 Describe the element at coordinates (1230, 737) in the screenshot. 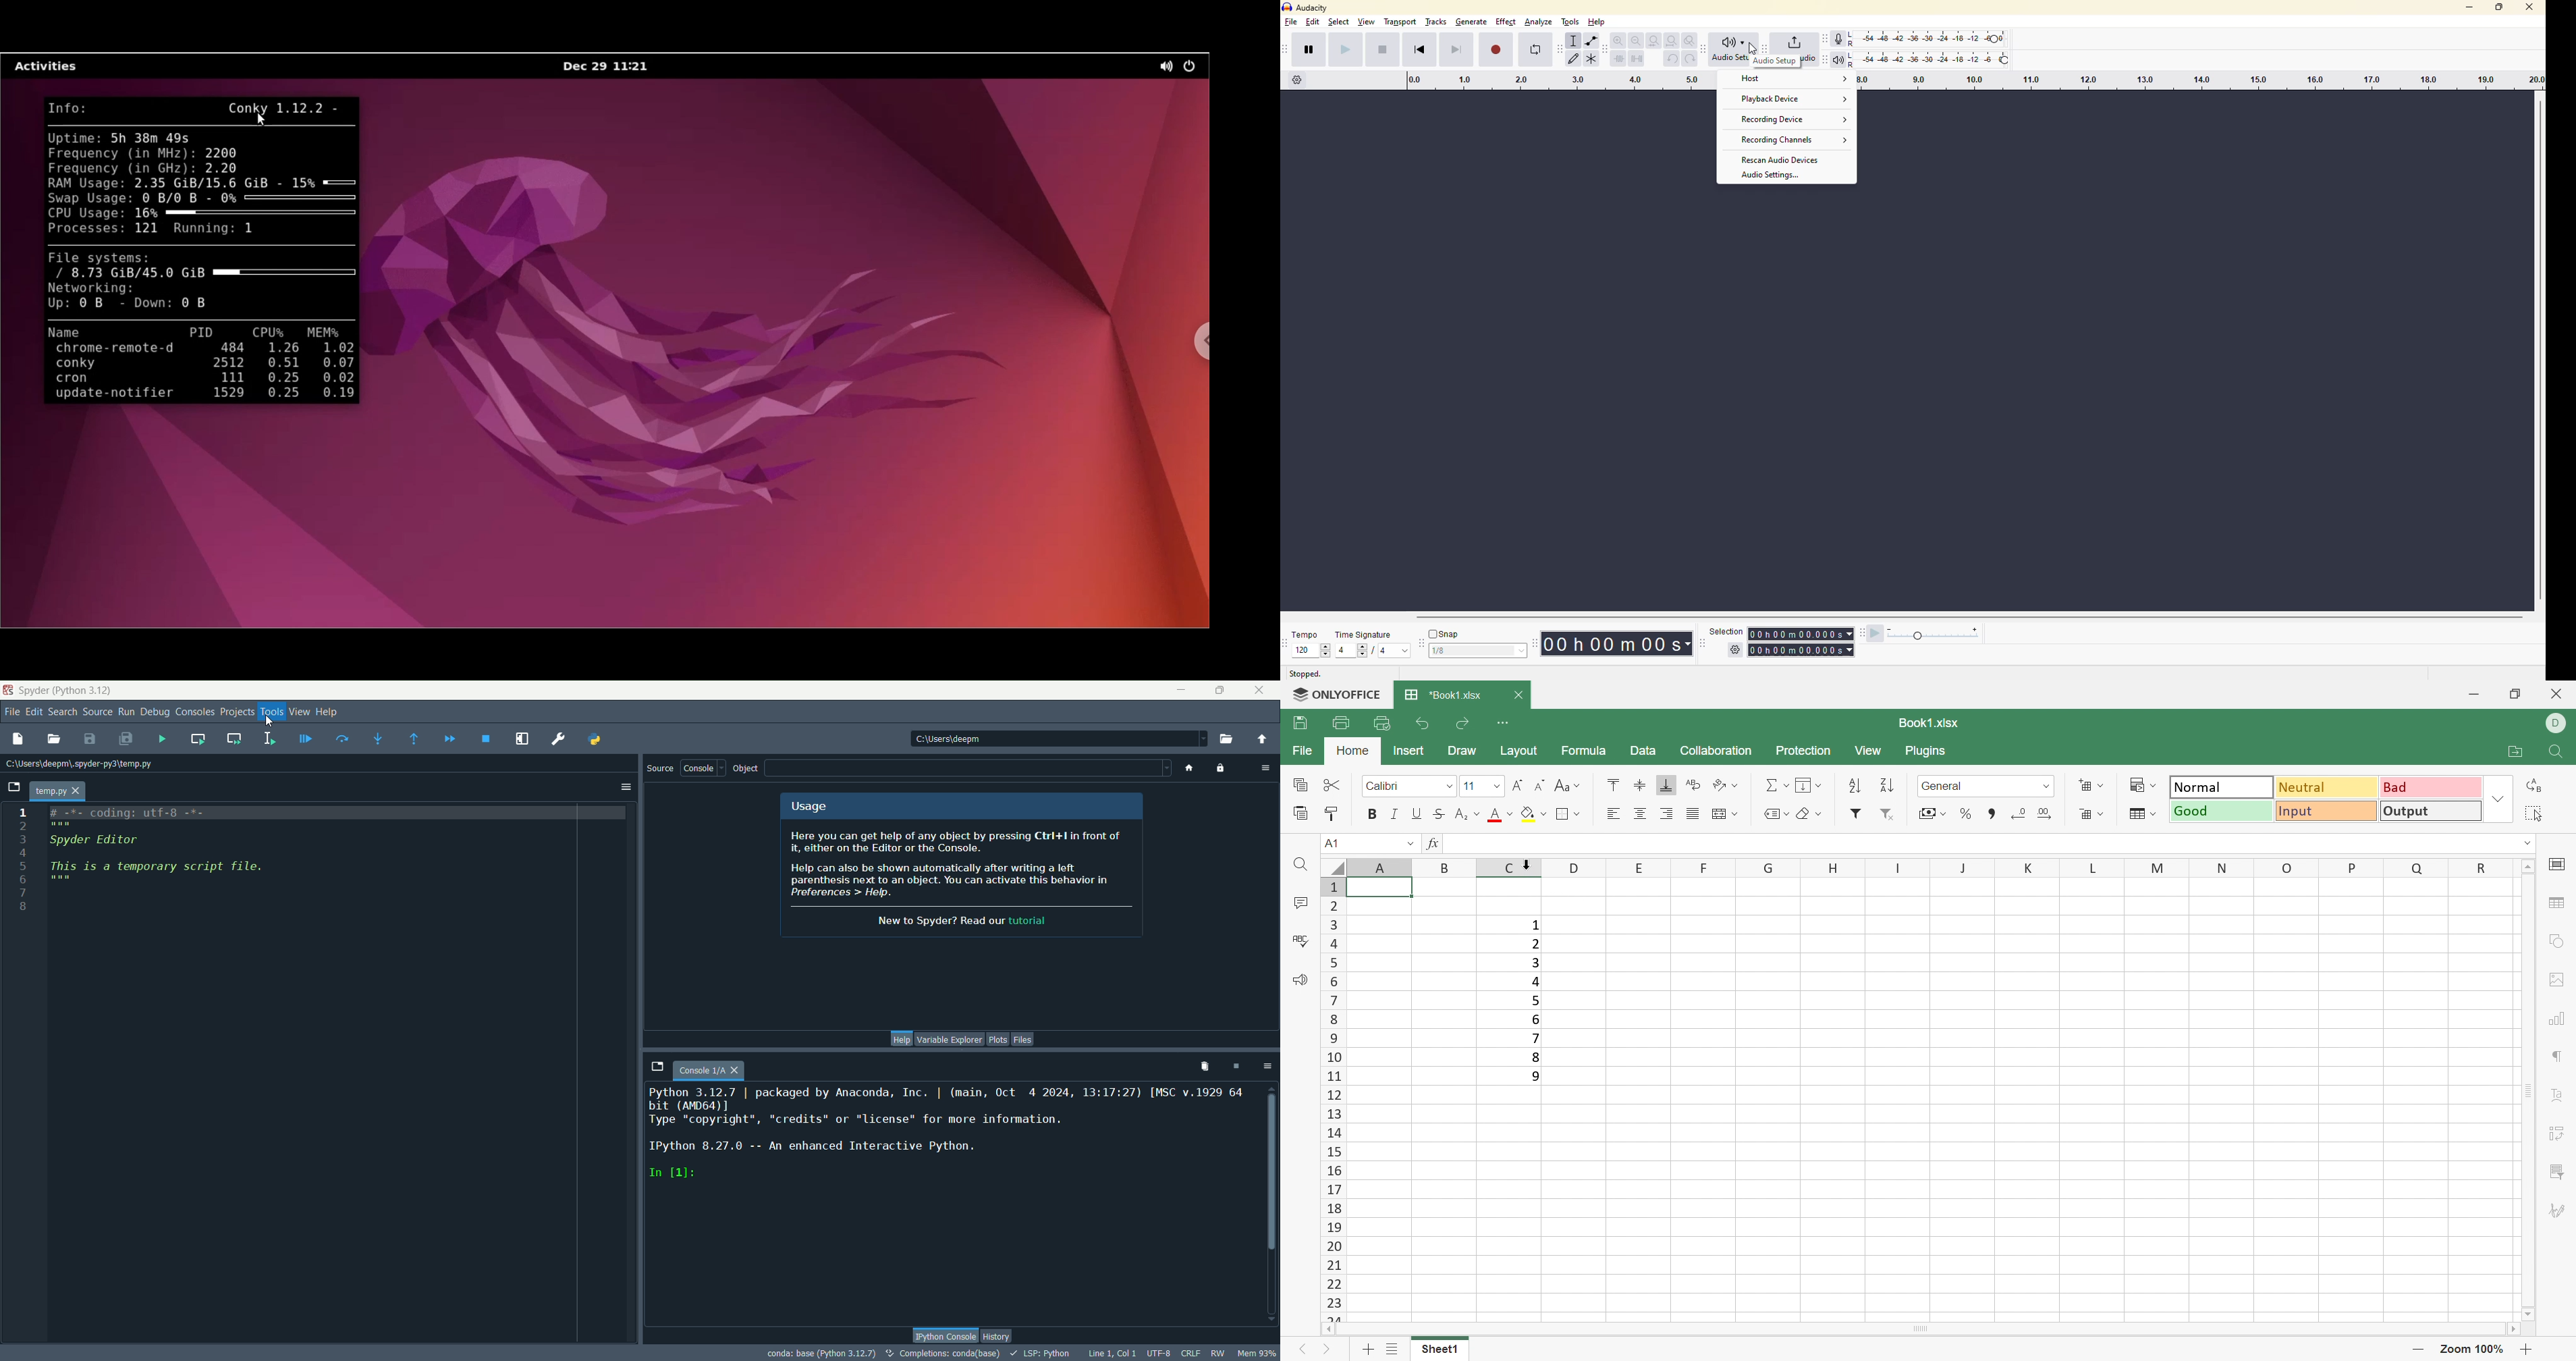

I see `browse working directory` at that location.